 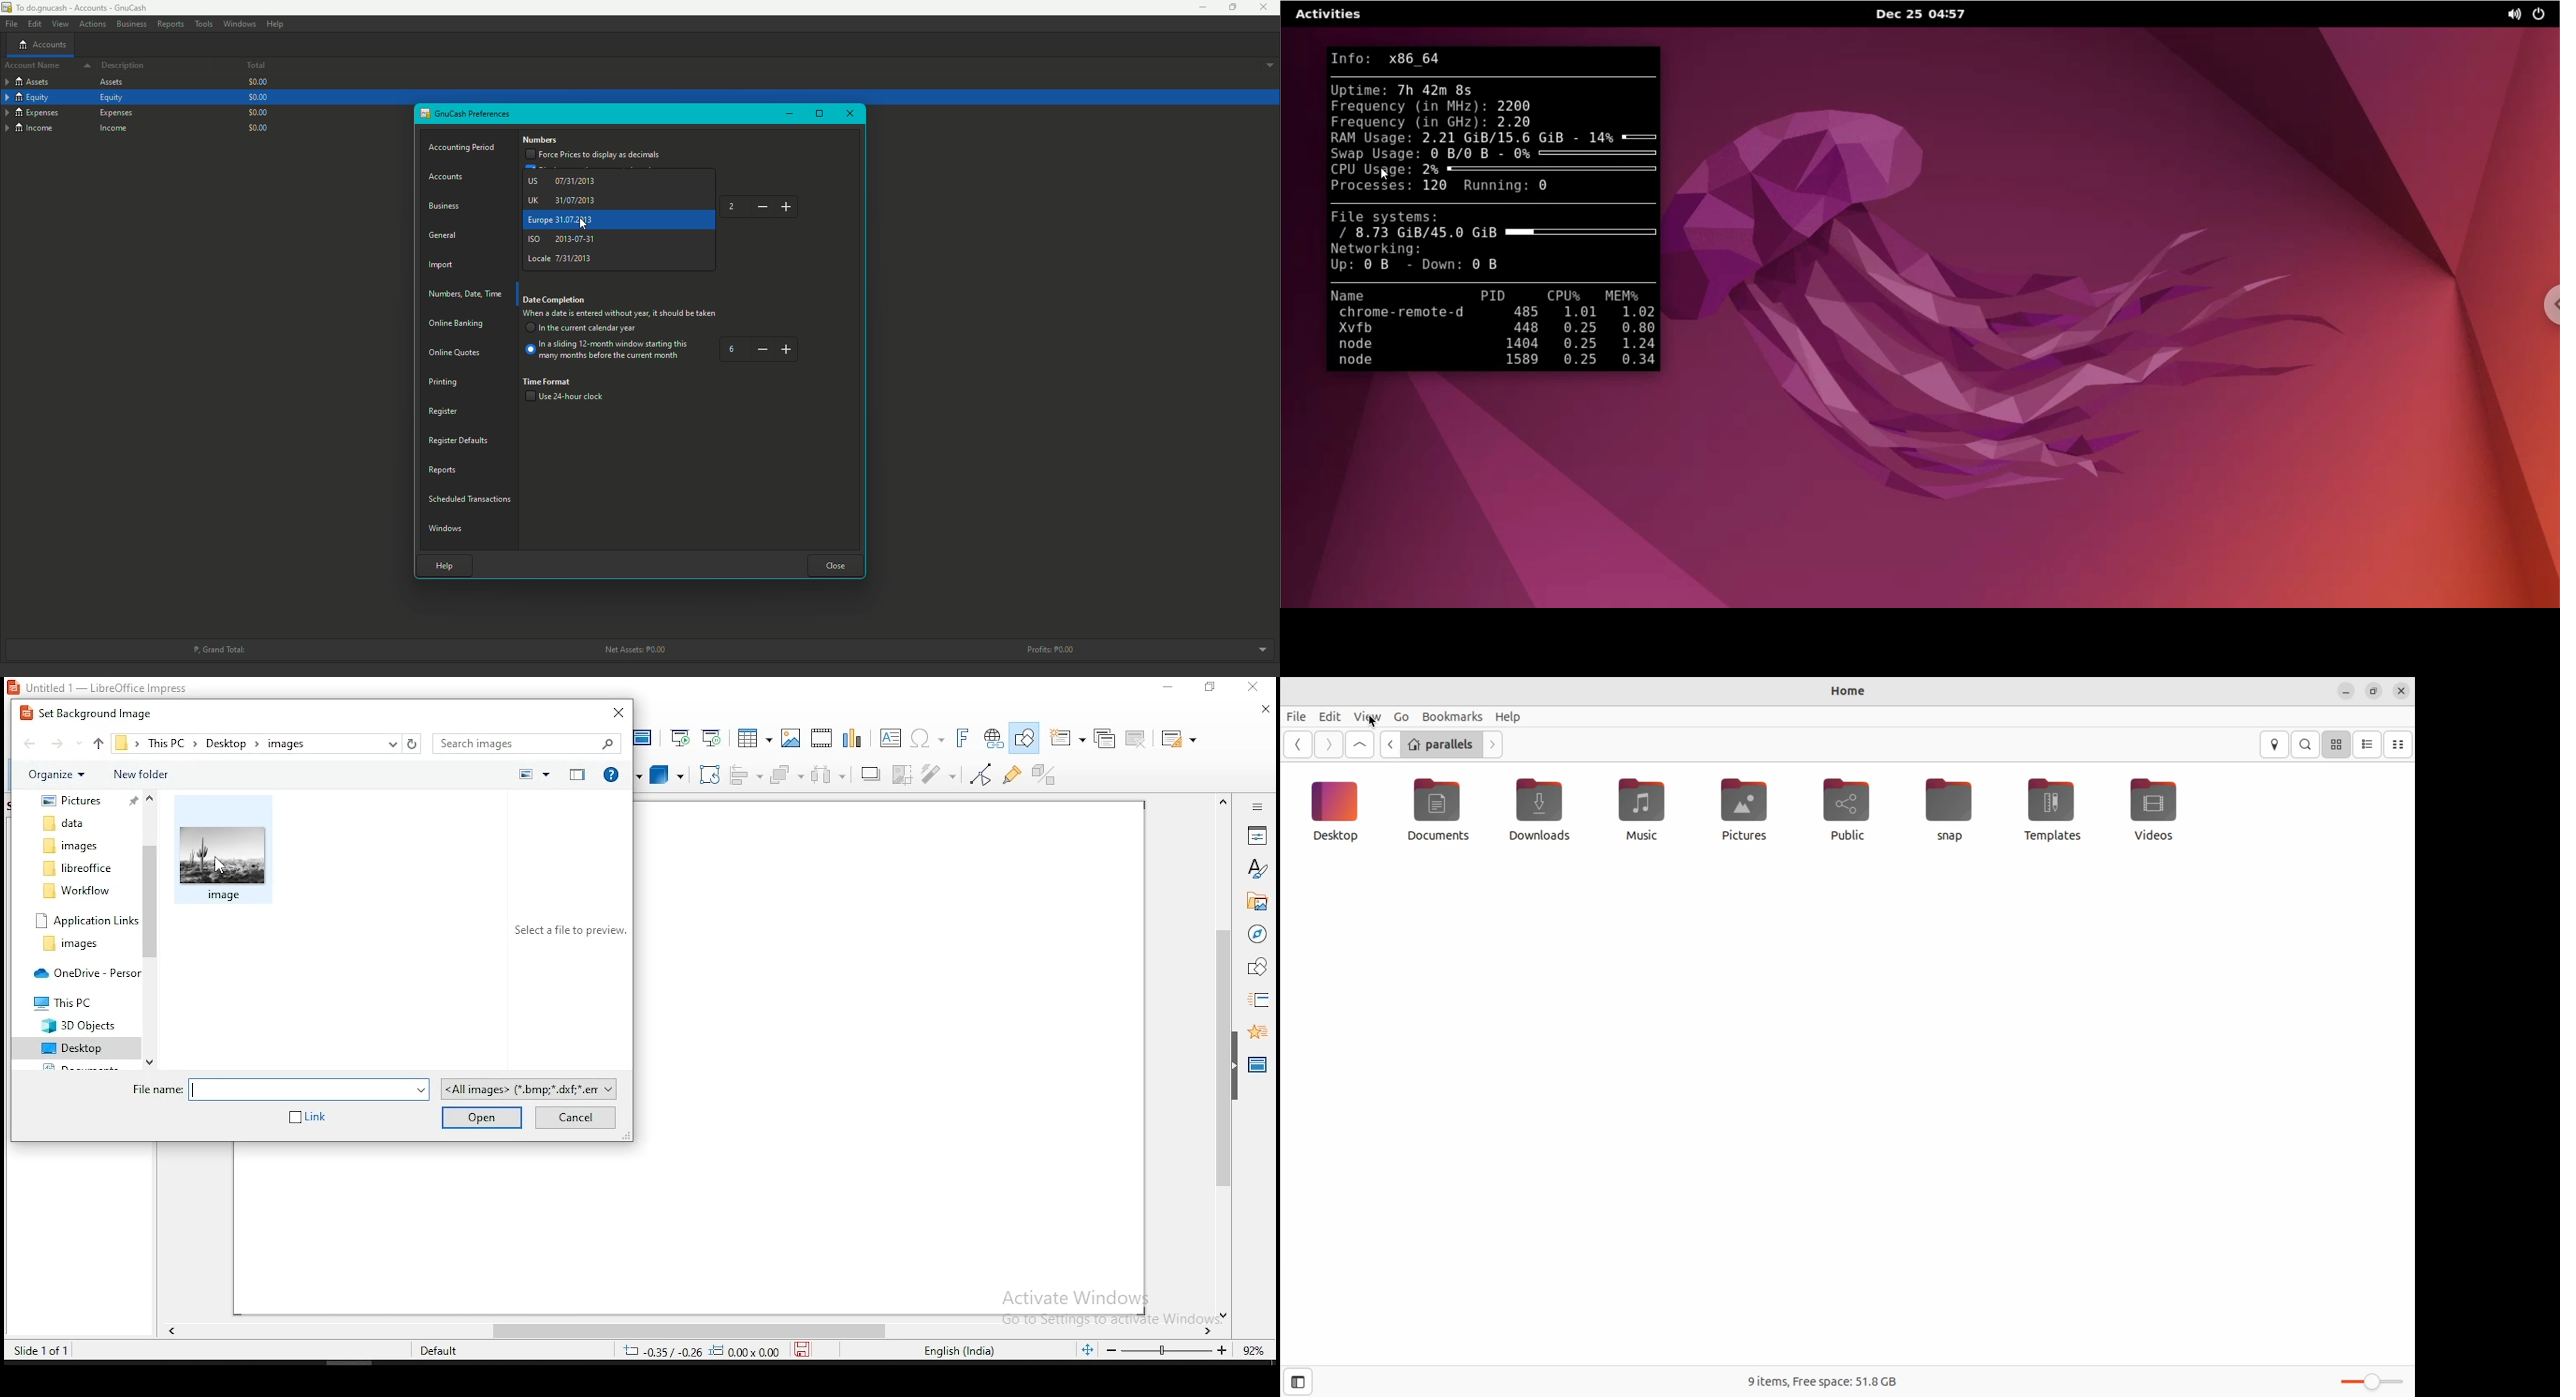 What do you see at coordinates (59, 24) in the screenshot?
I see `View` at bounding box center [59, 24].